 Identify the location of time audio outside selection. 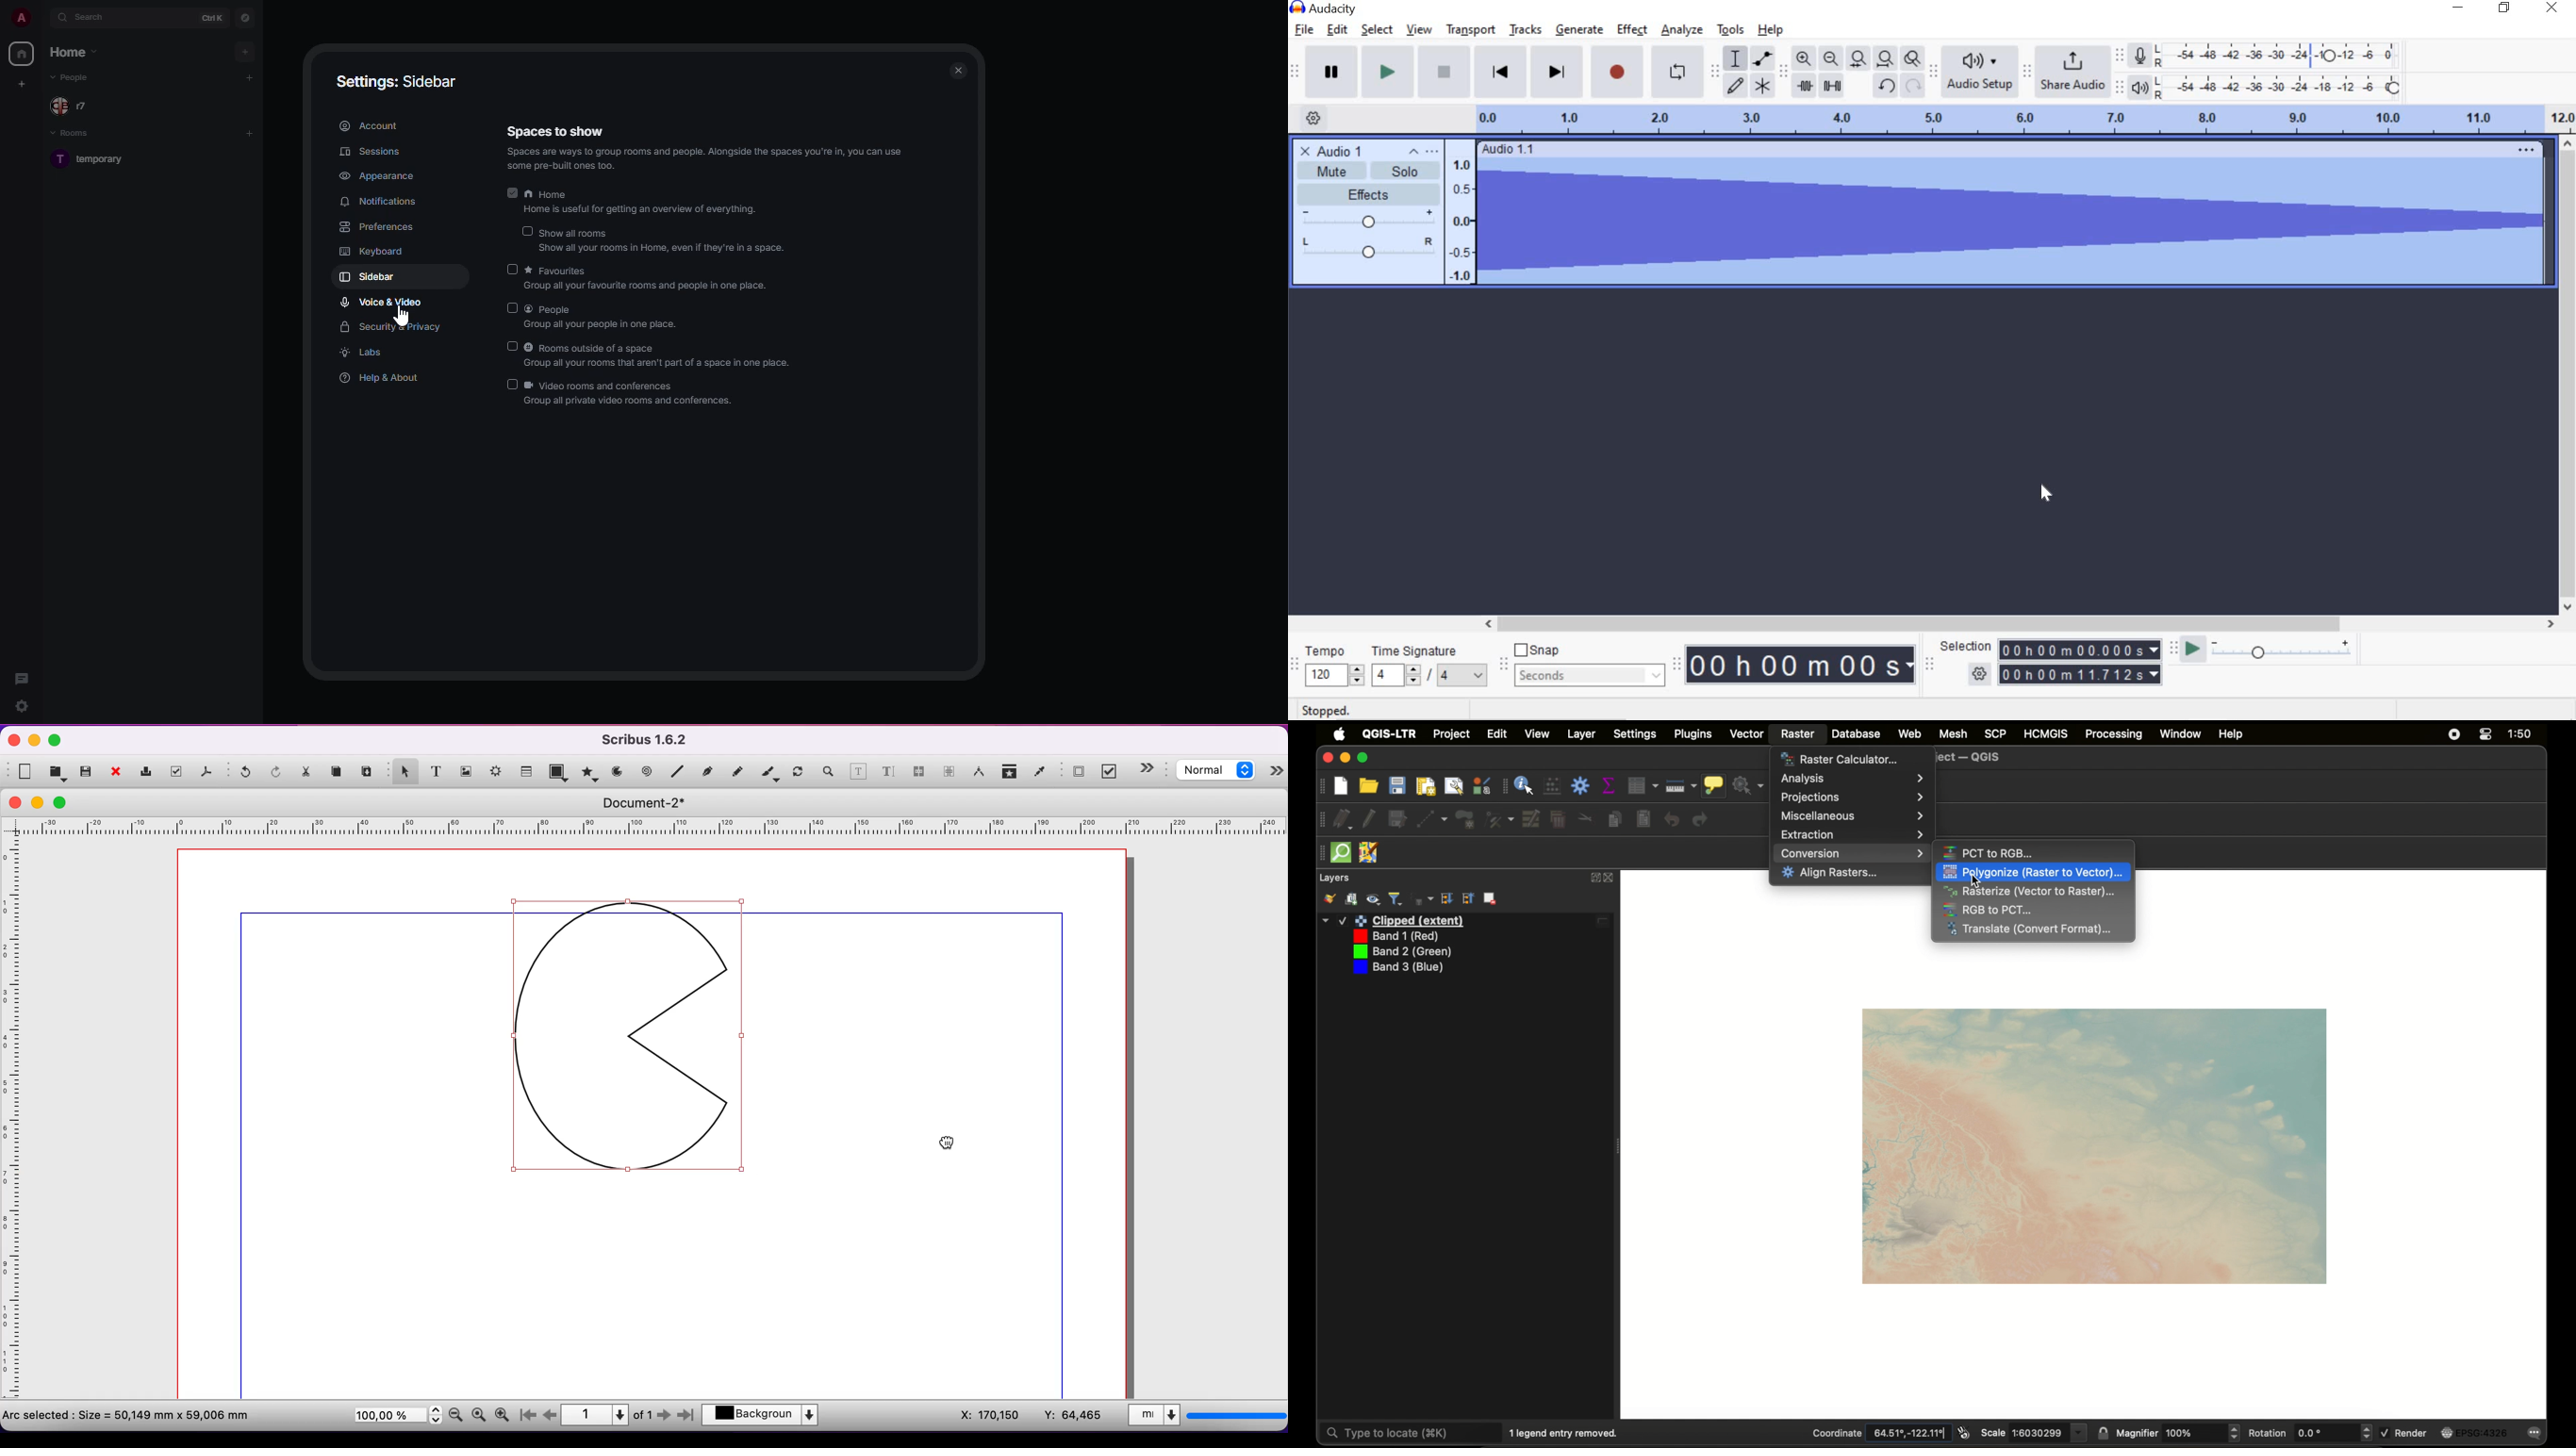
(1806, 87).